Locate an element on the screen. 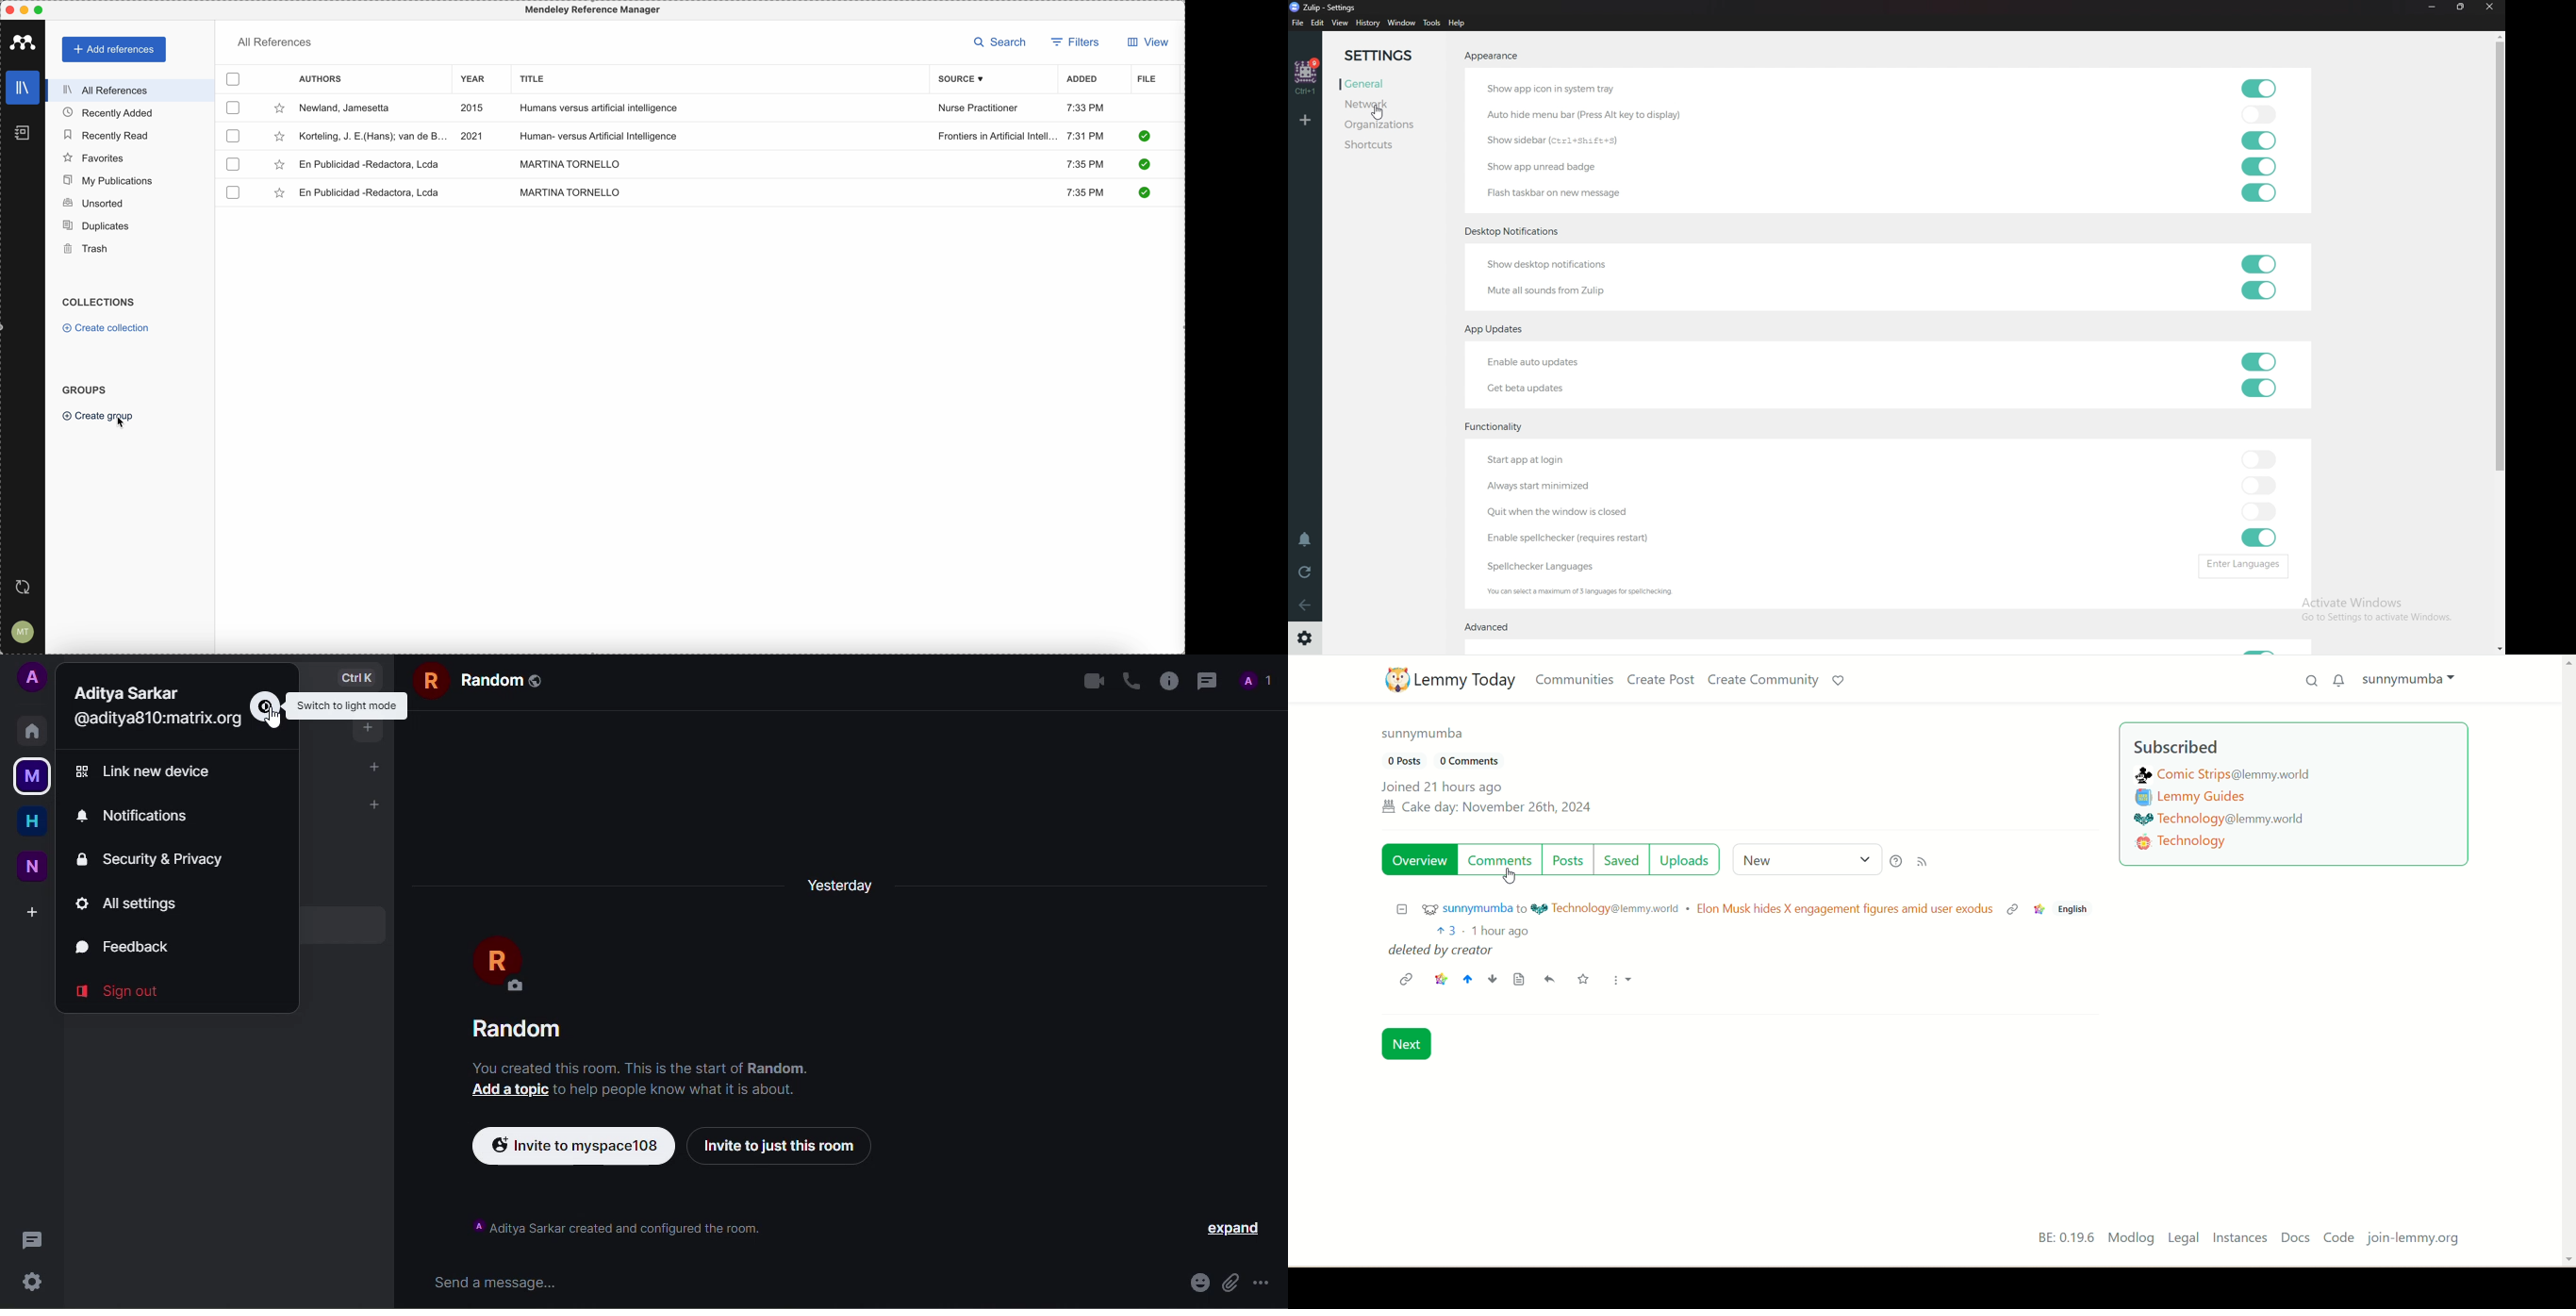 This screenshot has height=1316, width=2576. Nurse Practitioner is located at coordinates (980, 108).